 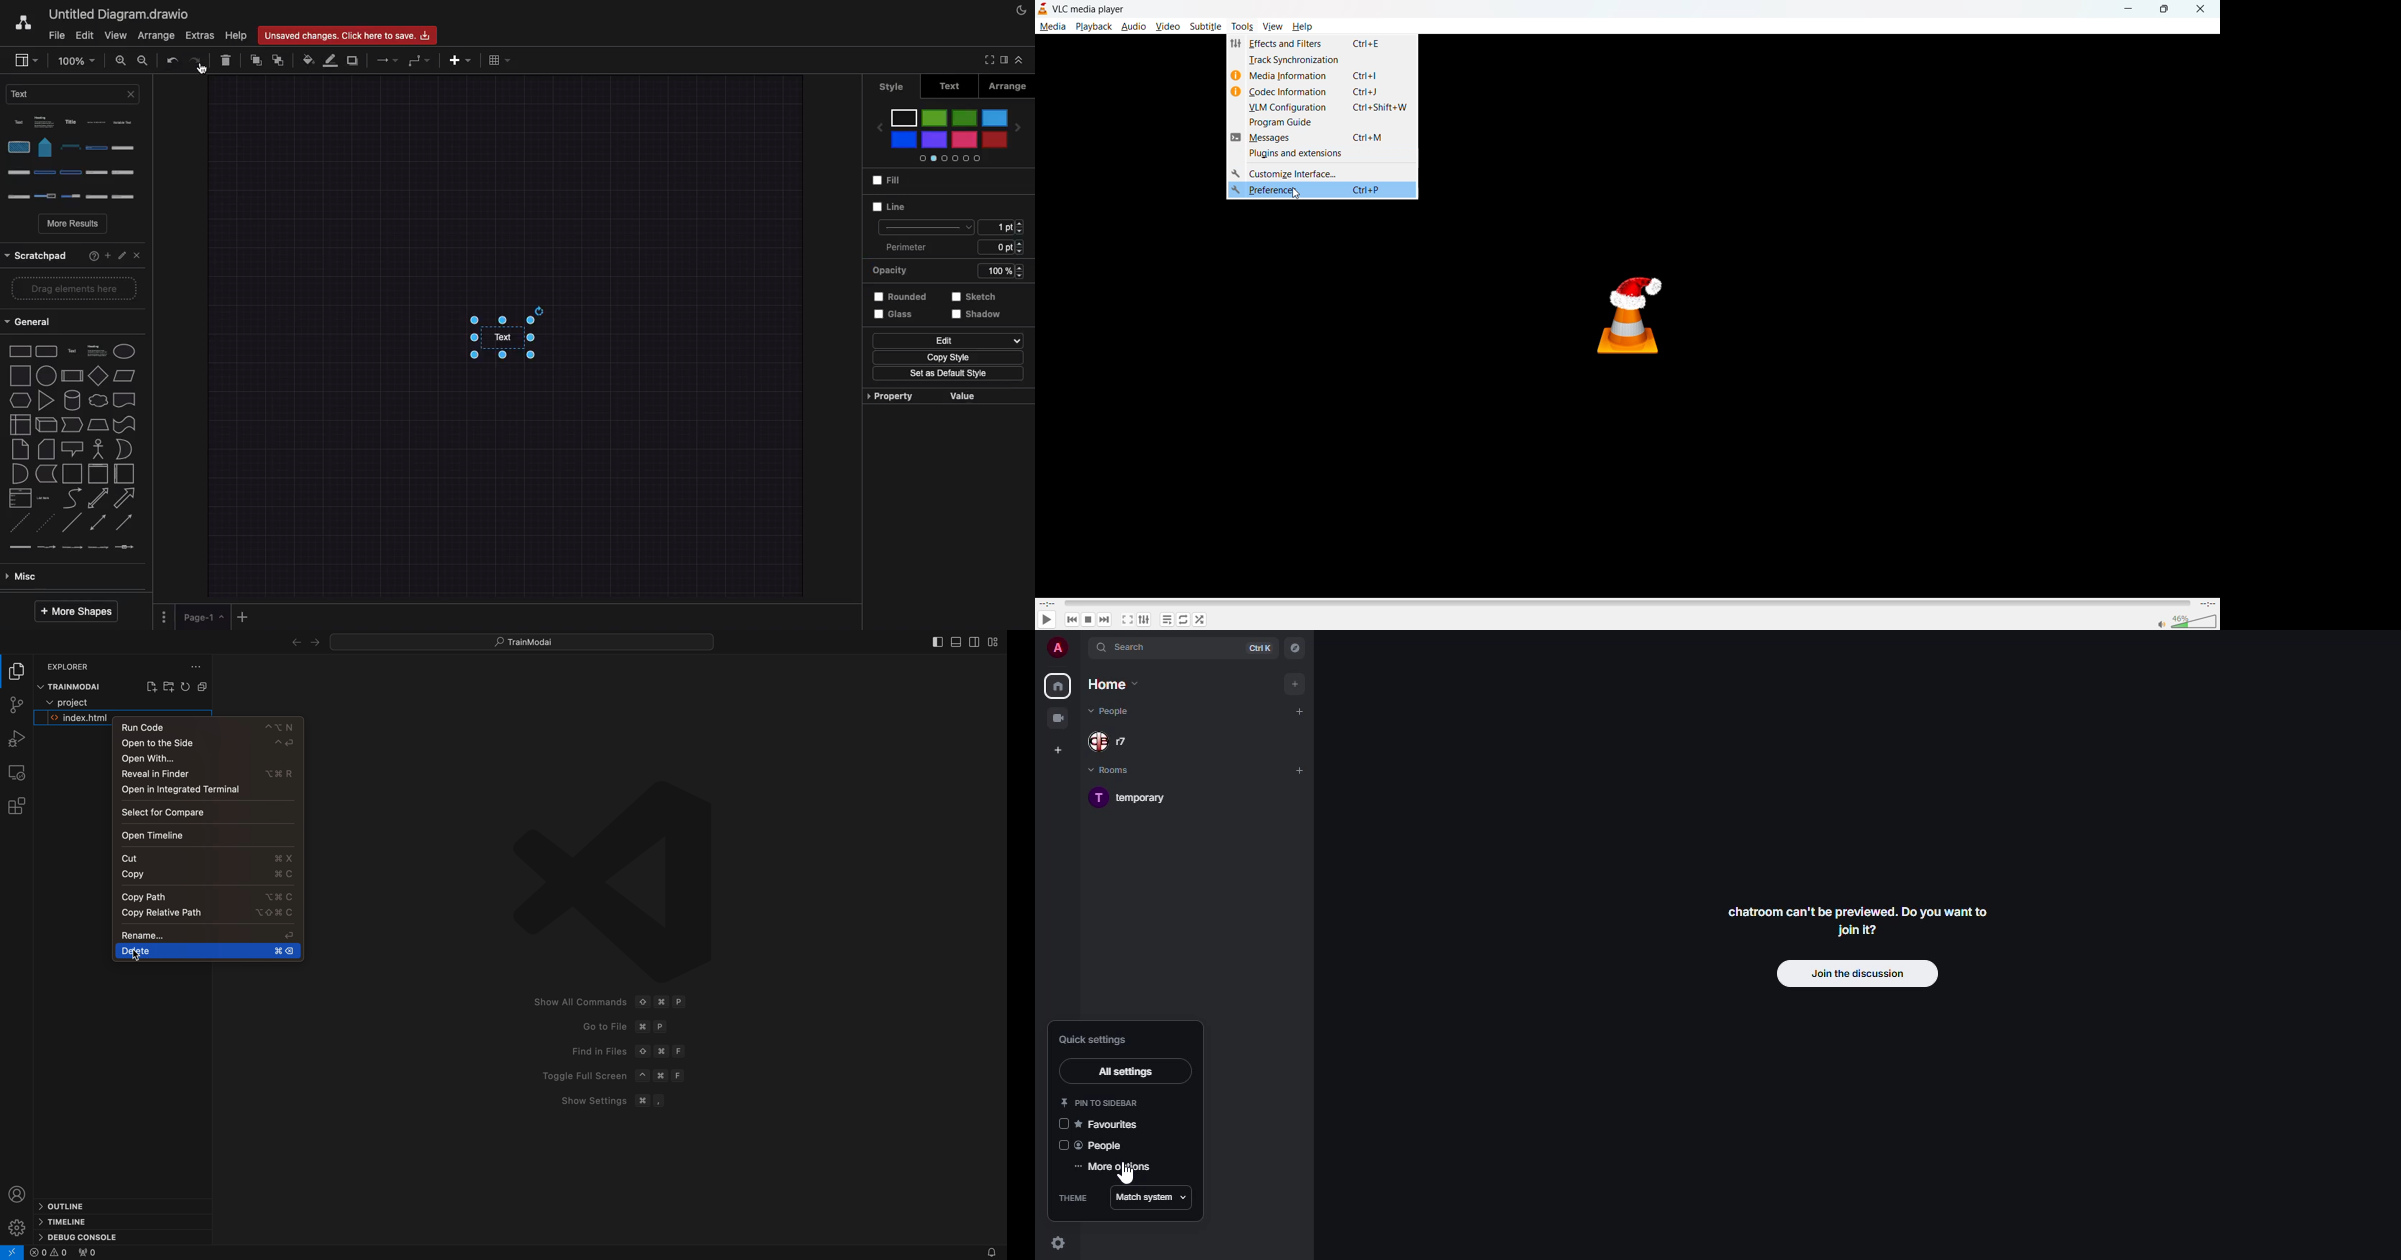 I want to click on Scratchpad, so click(x=37, y=254).